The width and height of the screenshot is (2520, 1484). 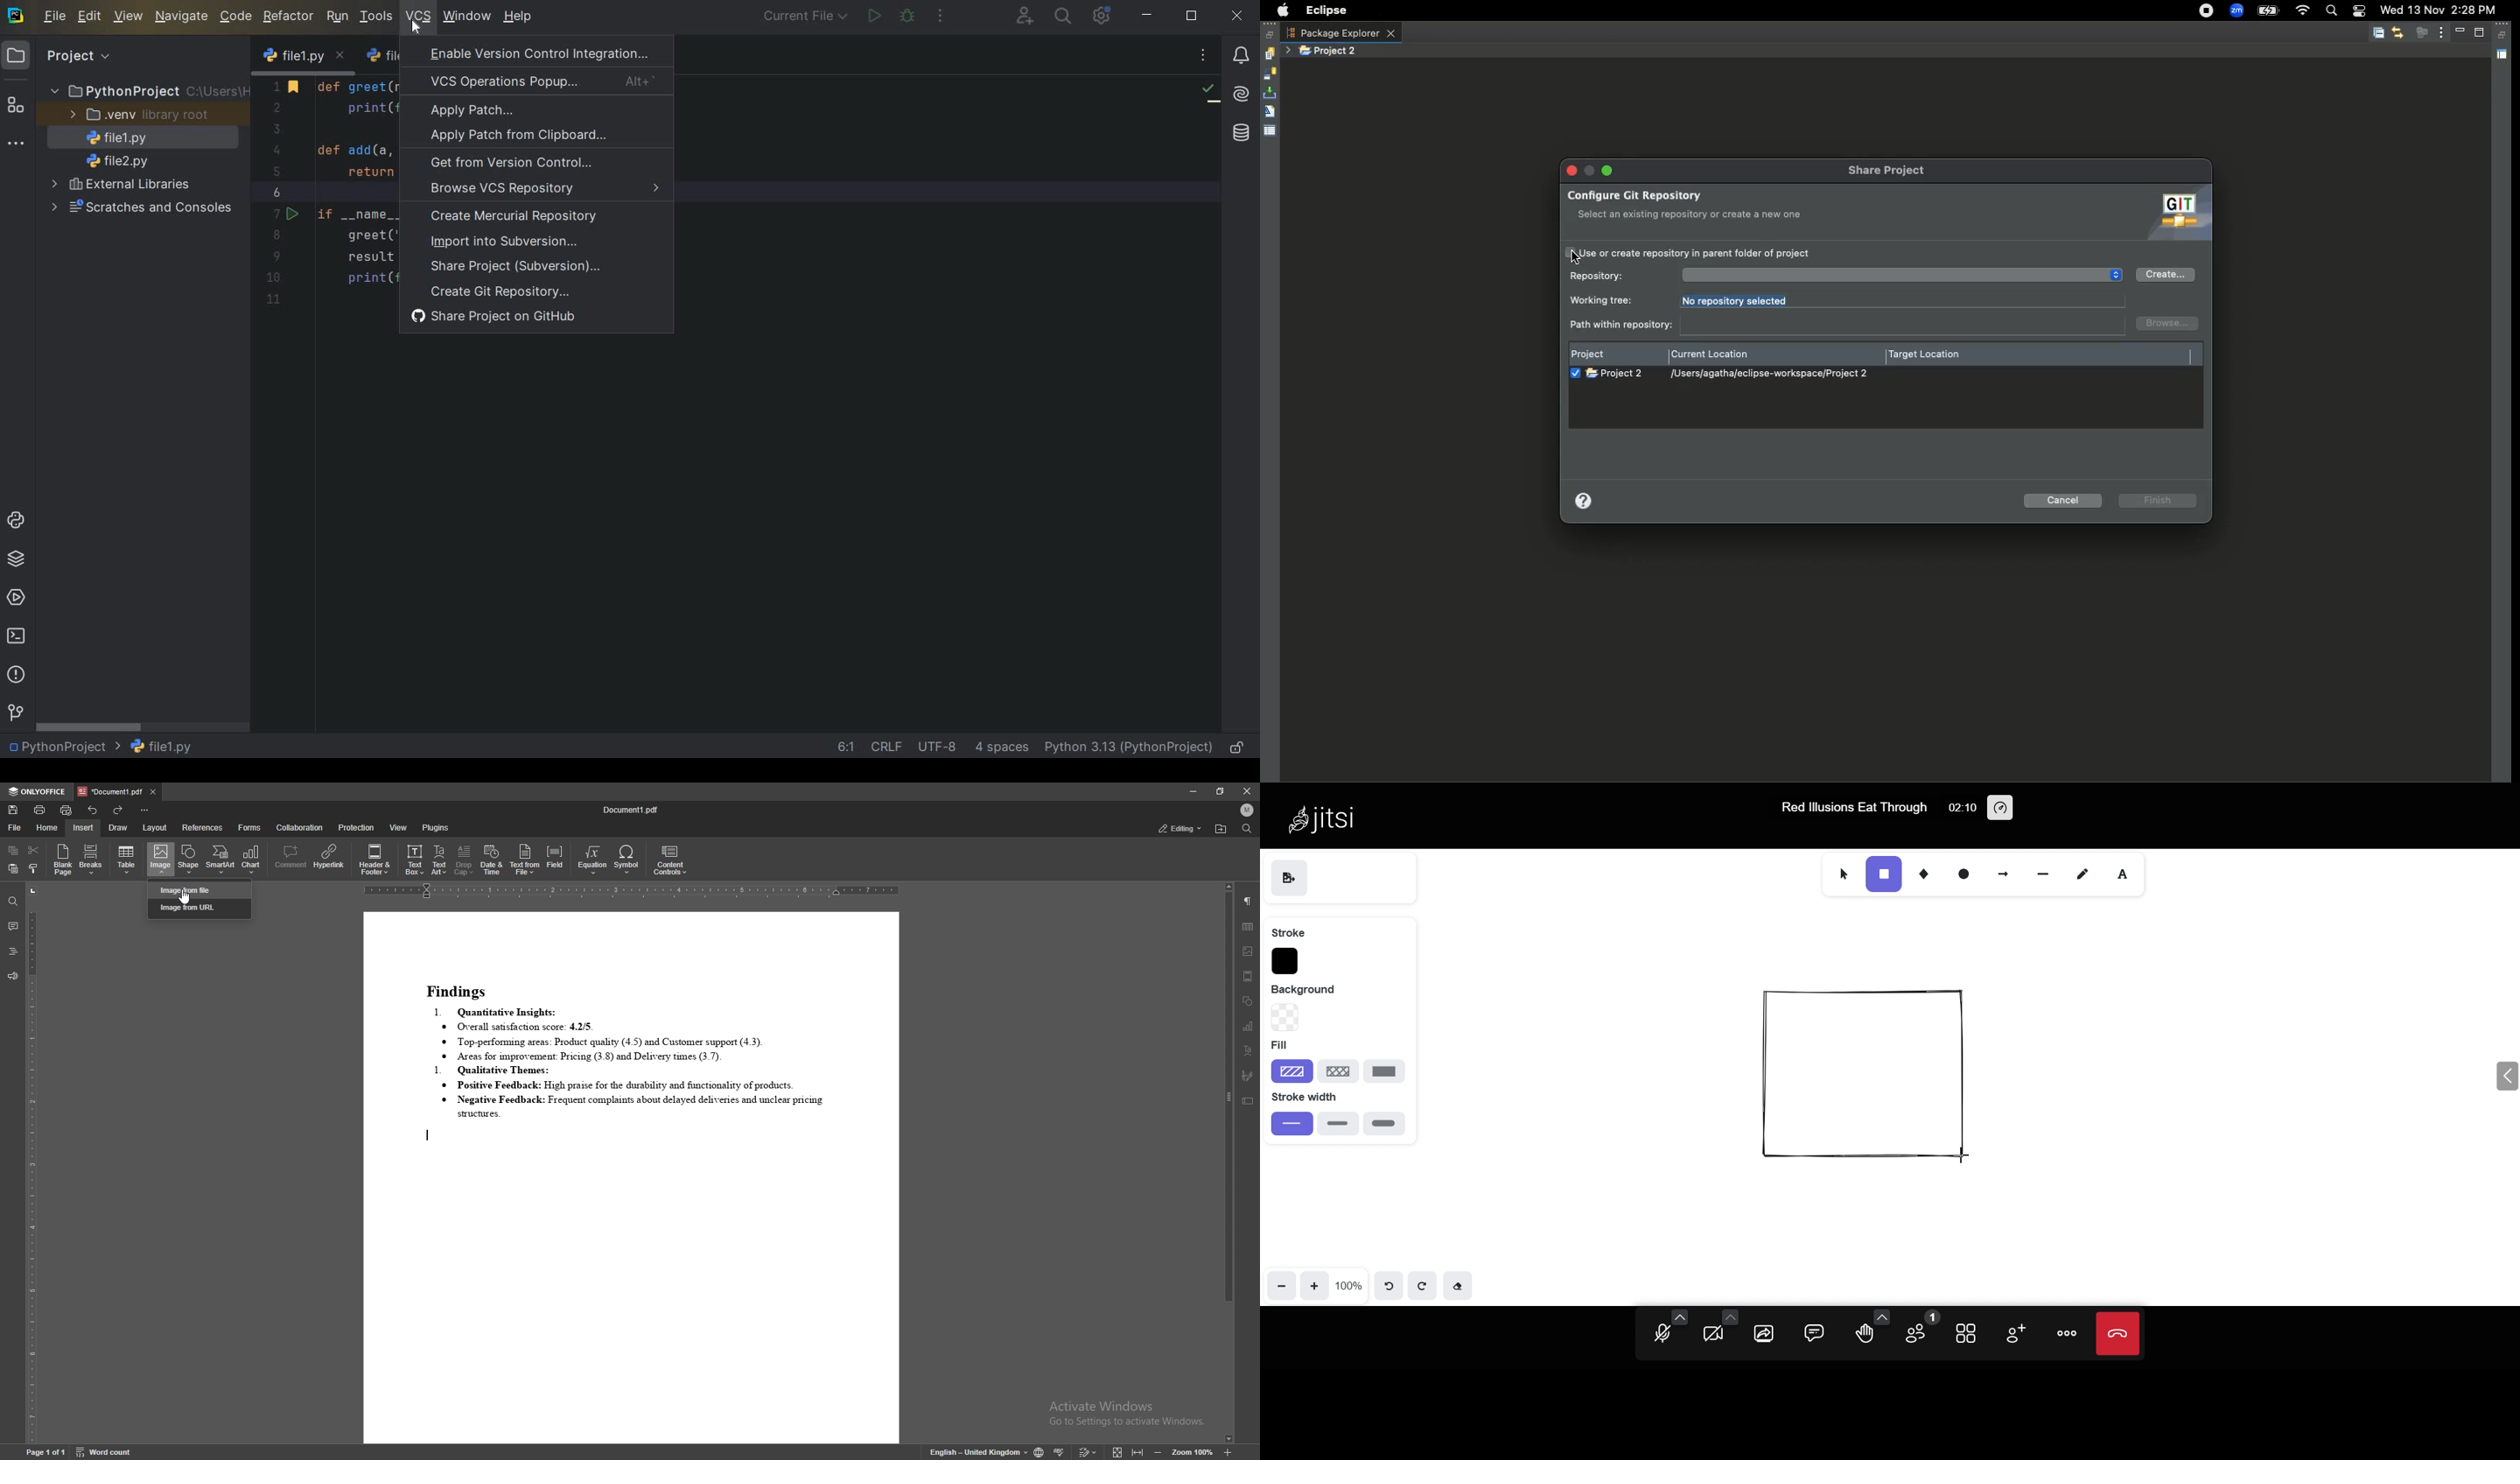 What do you see at coordinates (1423, 1285) in the screenshot?
I see `redo` at bounding box center [1423, 1285].